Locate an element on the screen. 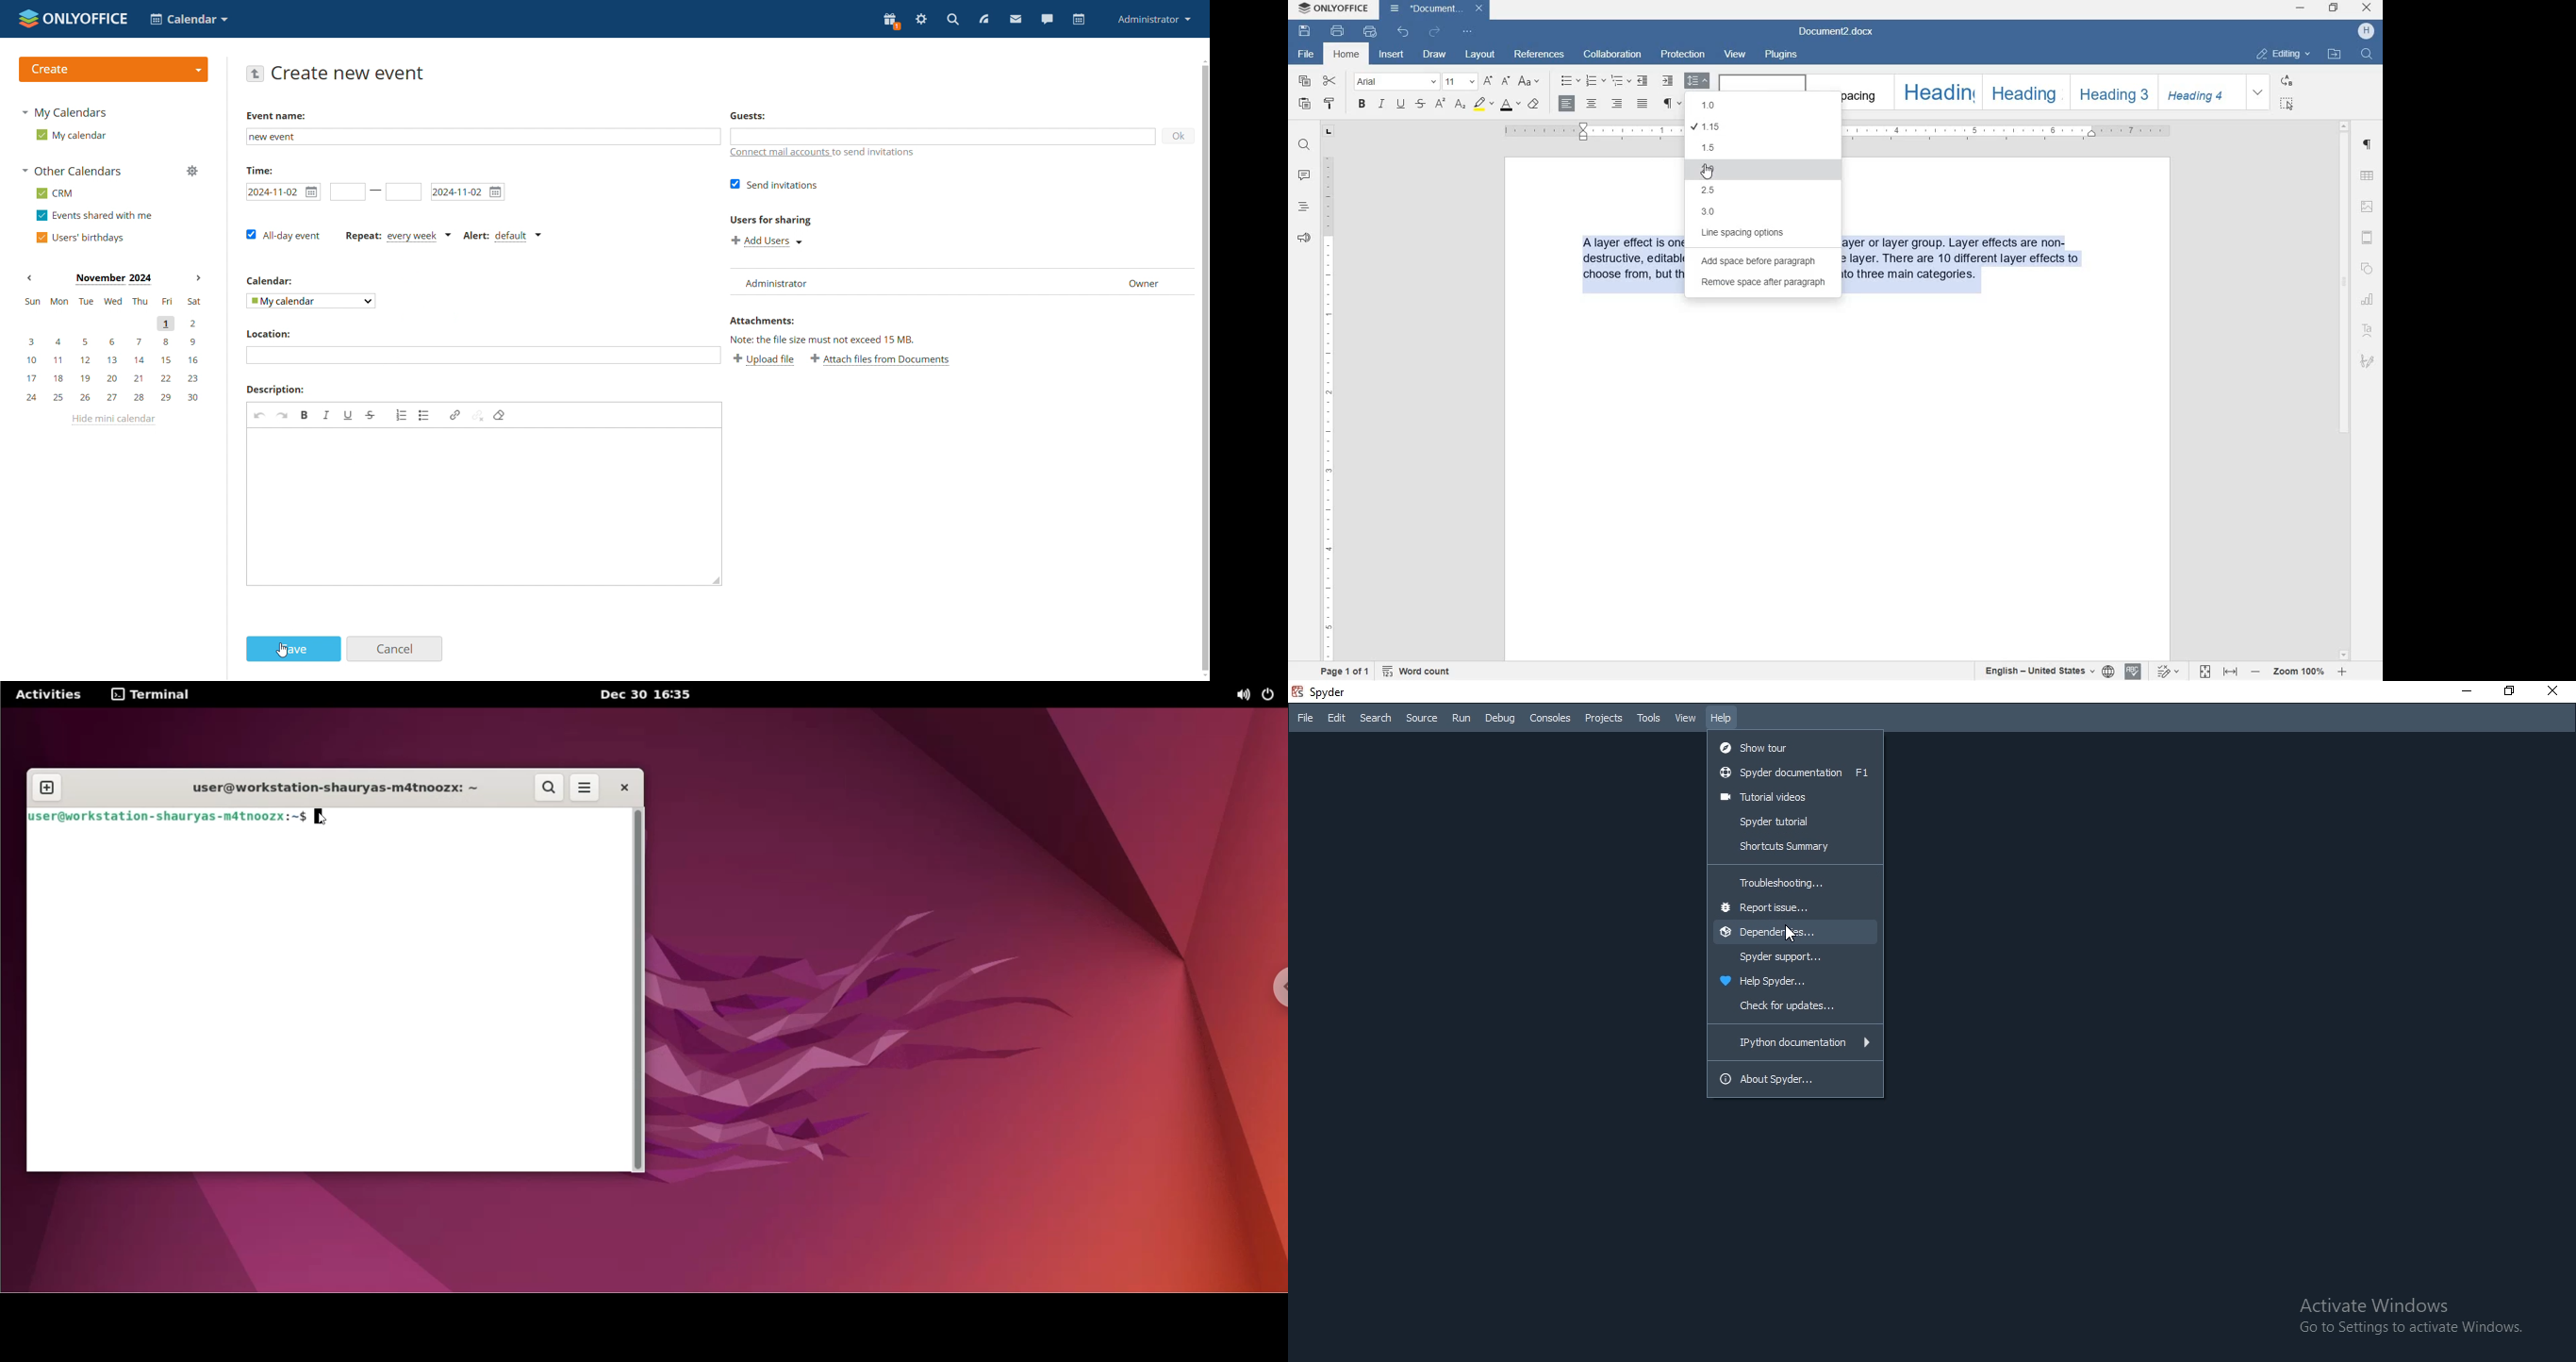 The width and height of the screenshot is (2576, 1372). bullets is located at coordinates (1570, 81).